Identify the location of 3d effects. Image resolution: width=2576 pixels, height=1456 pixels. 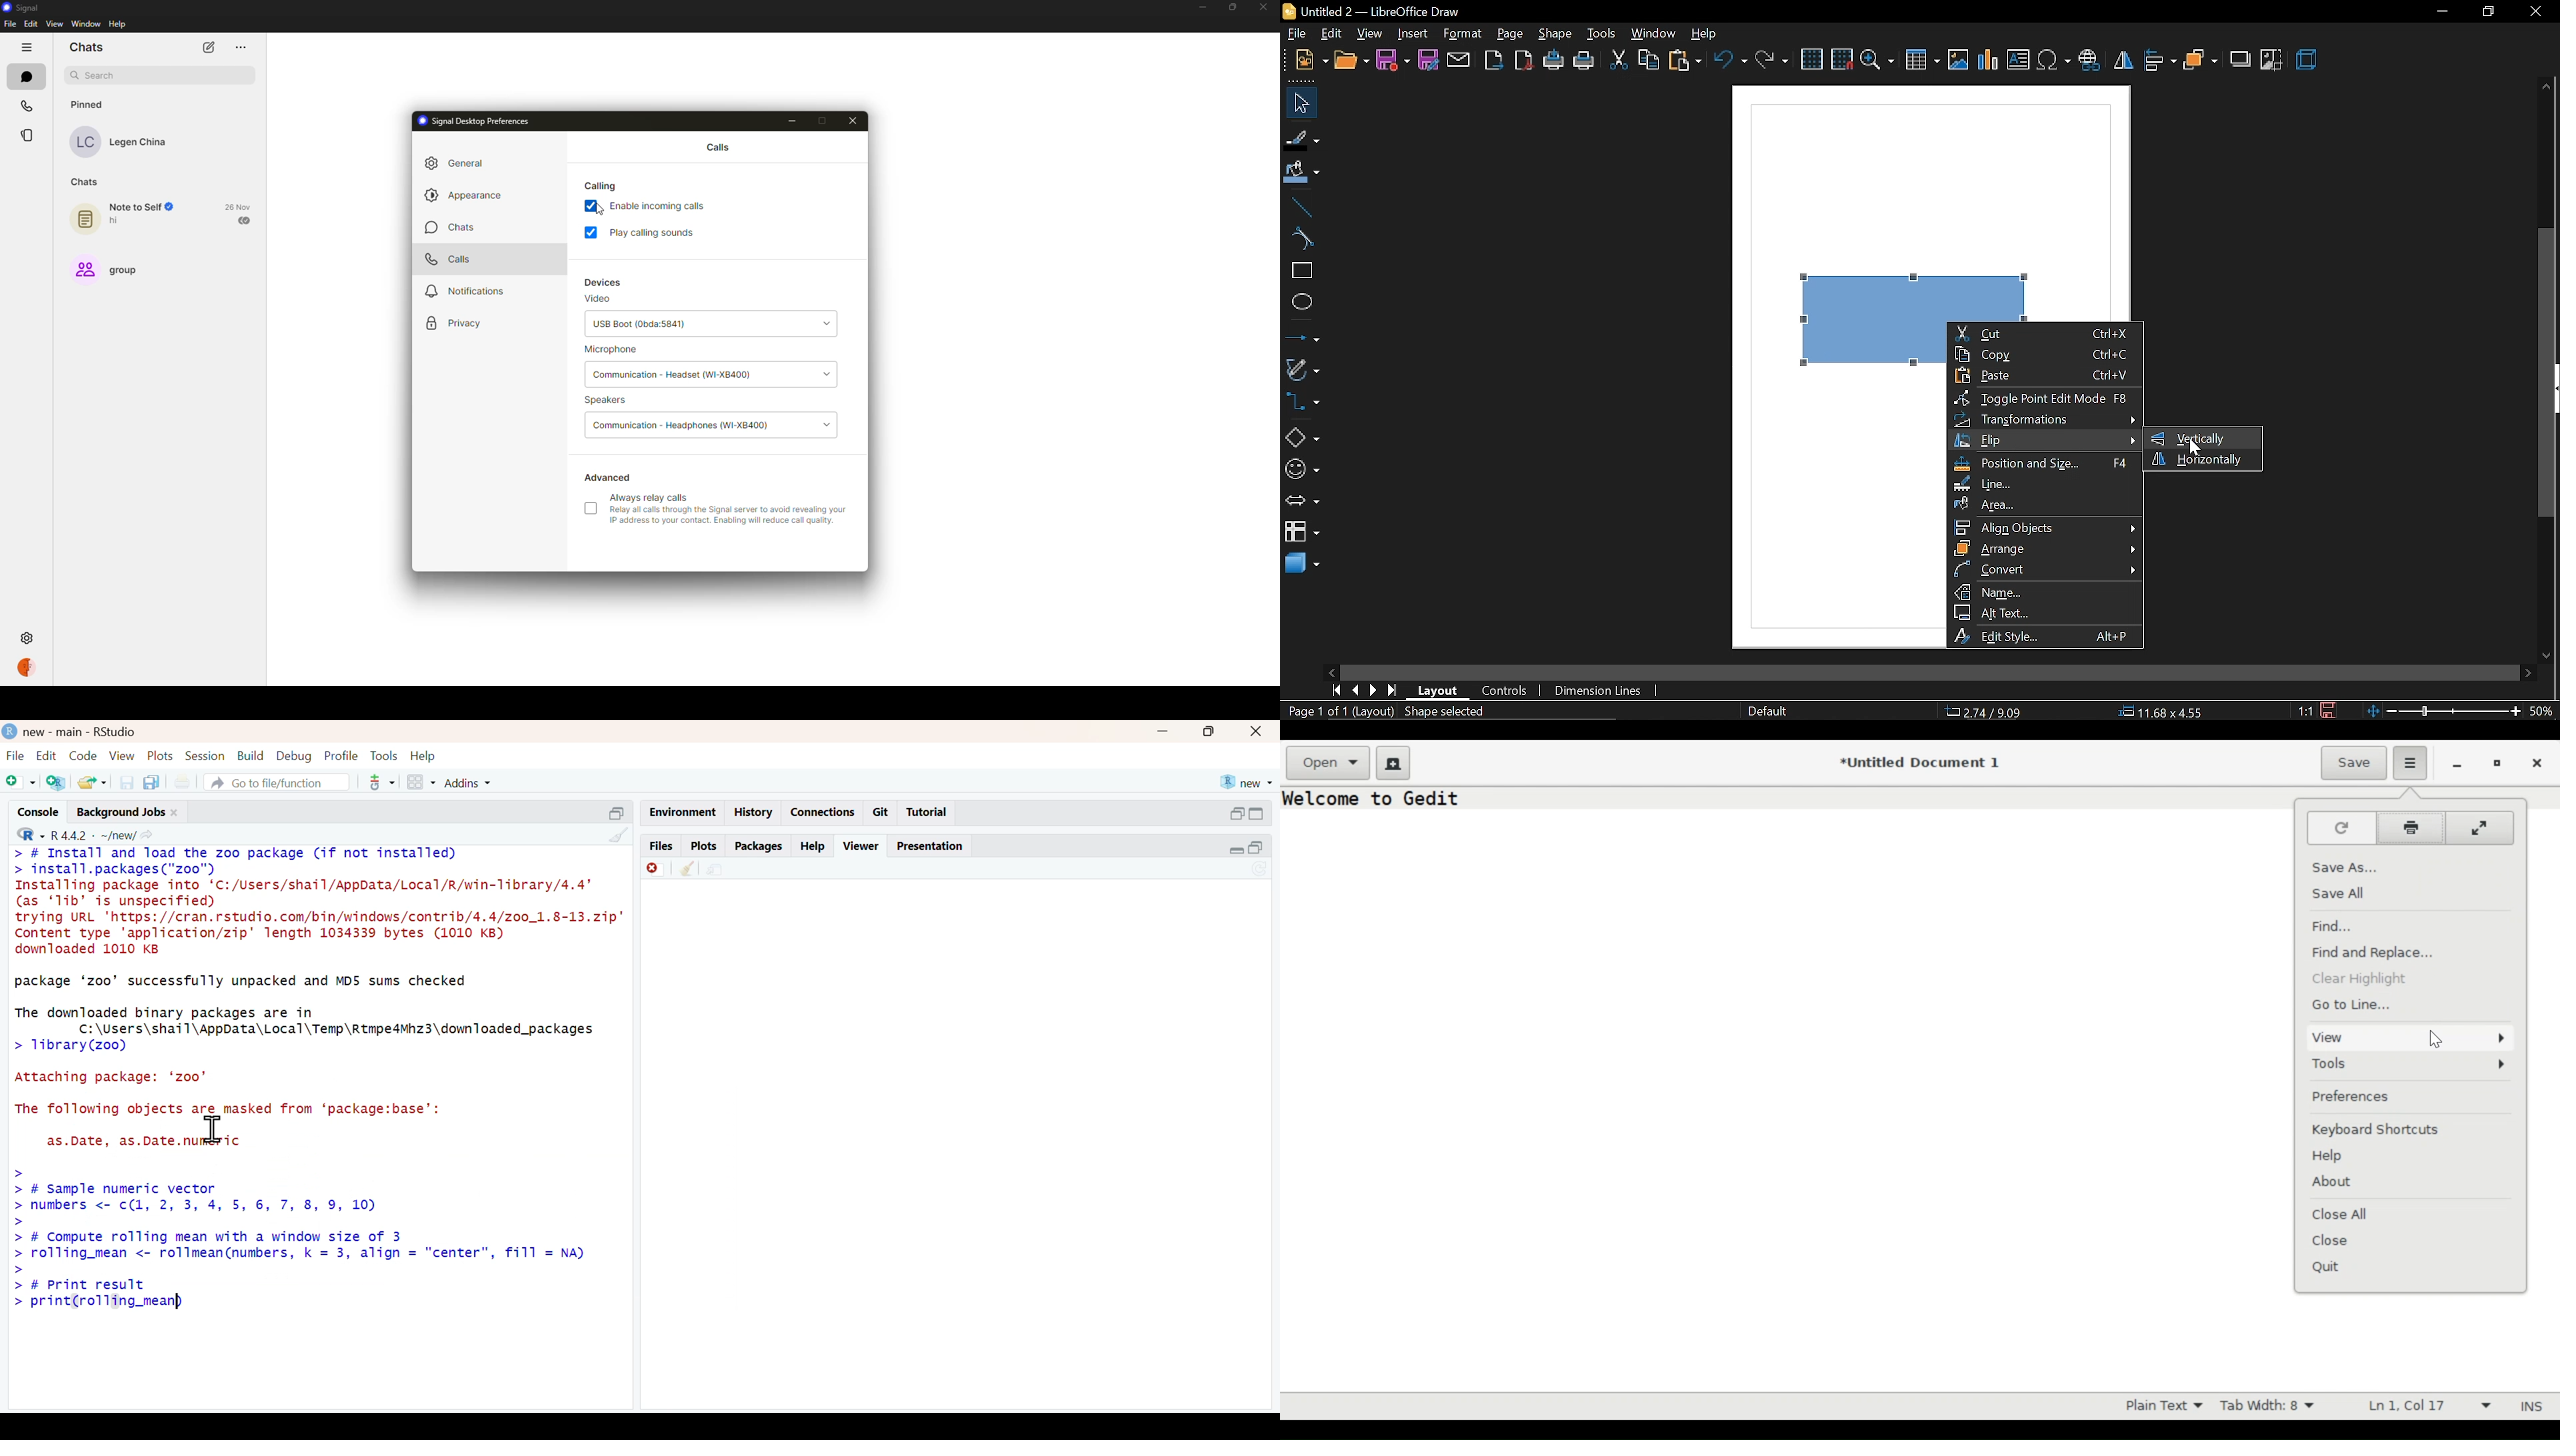
(2310, 62).